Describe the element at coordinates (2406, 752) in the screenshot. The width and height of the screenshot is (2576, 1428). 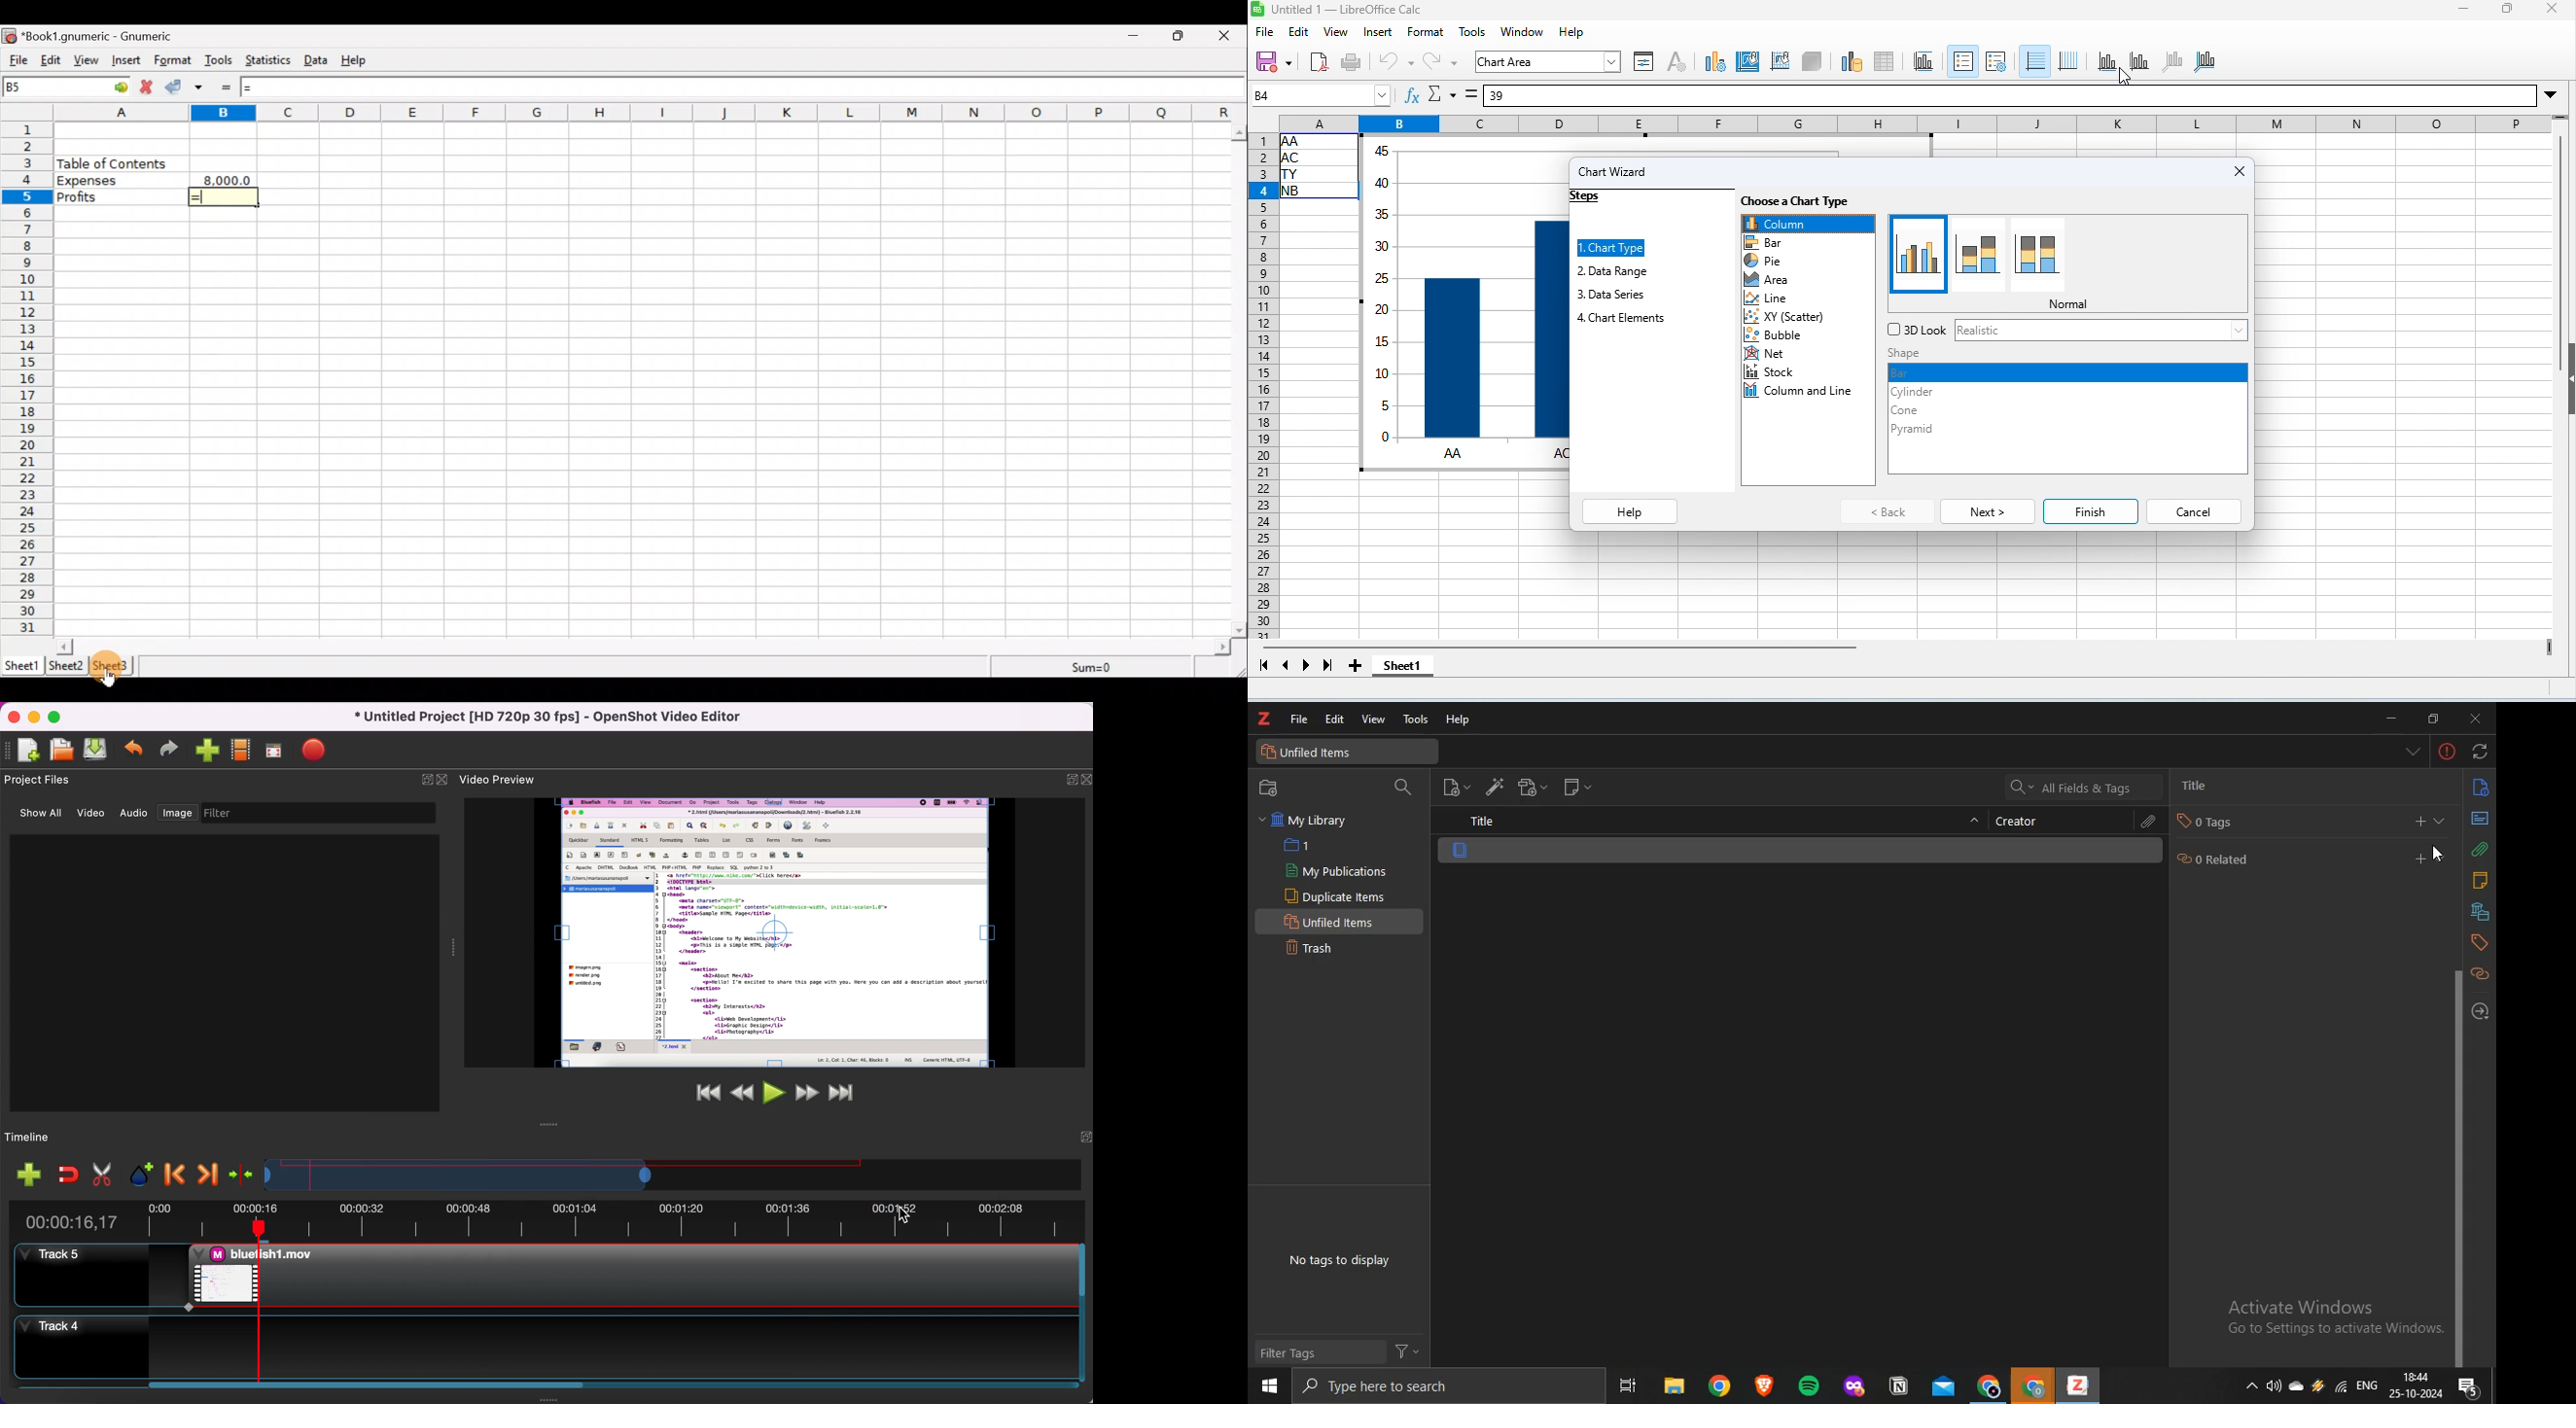
I see `list all tabs` at that location.